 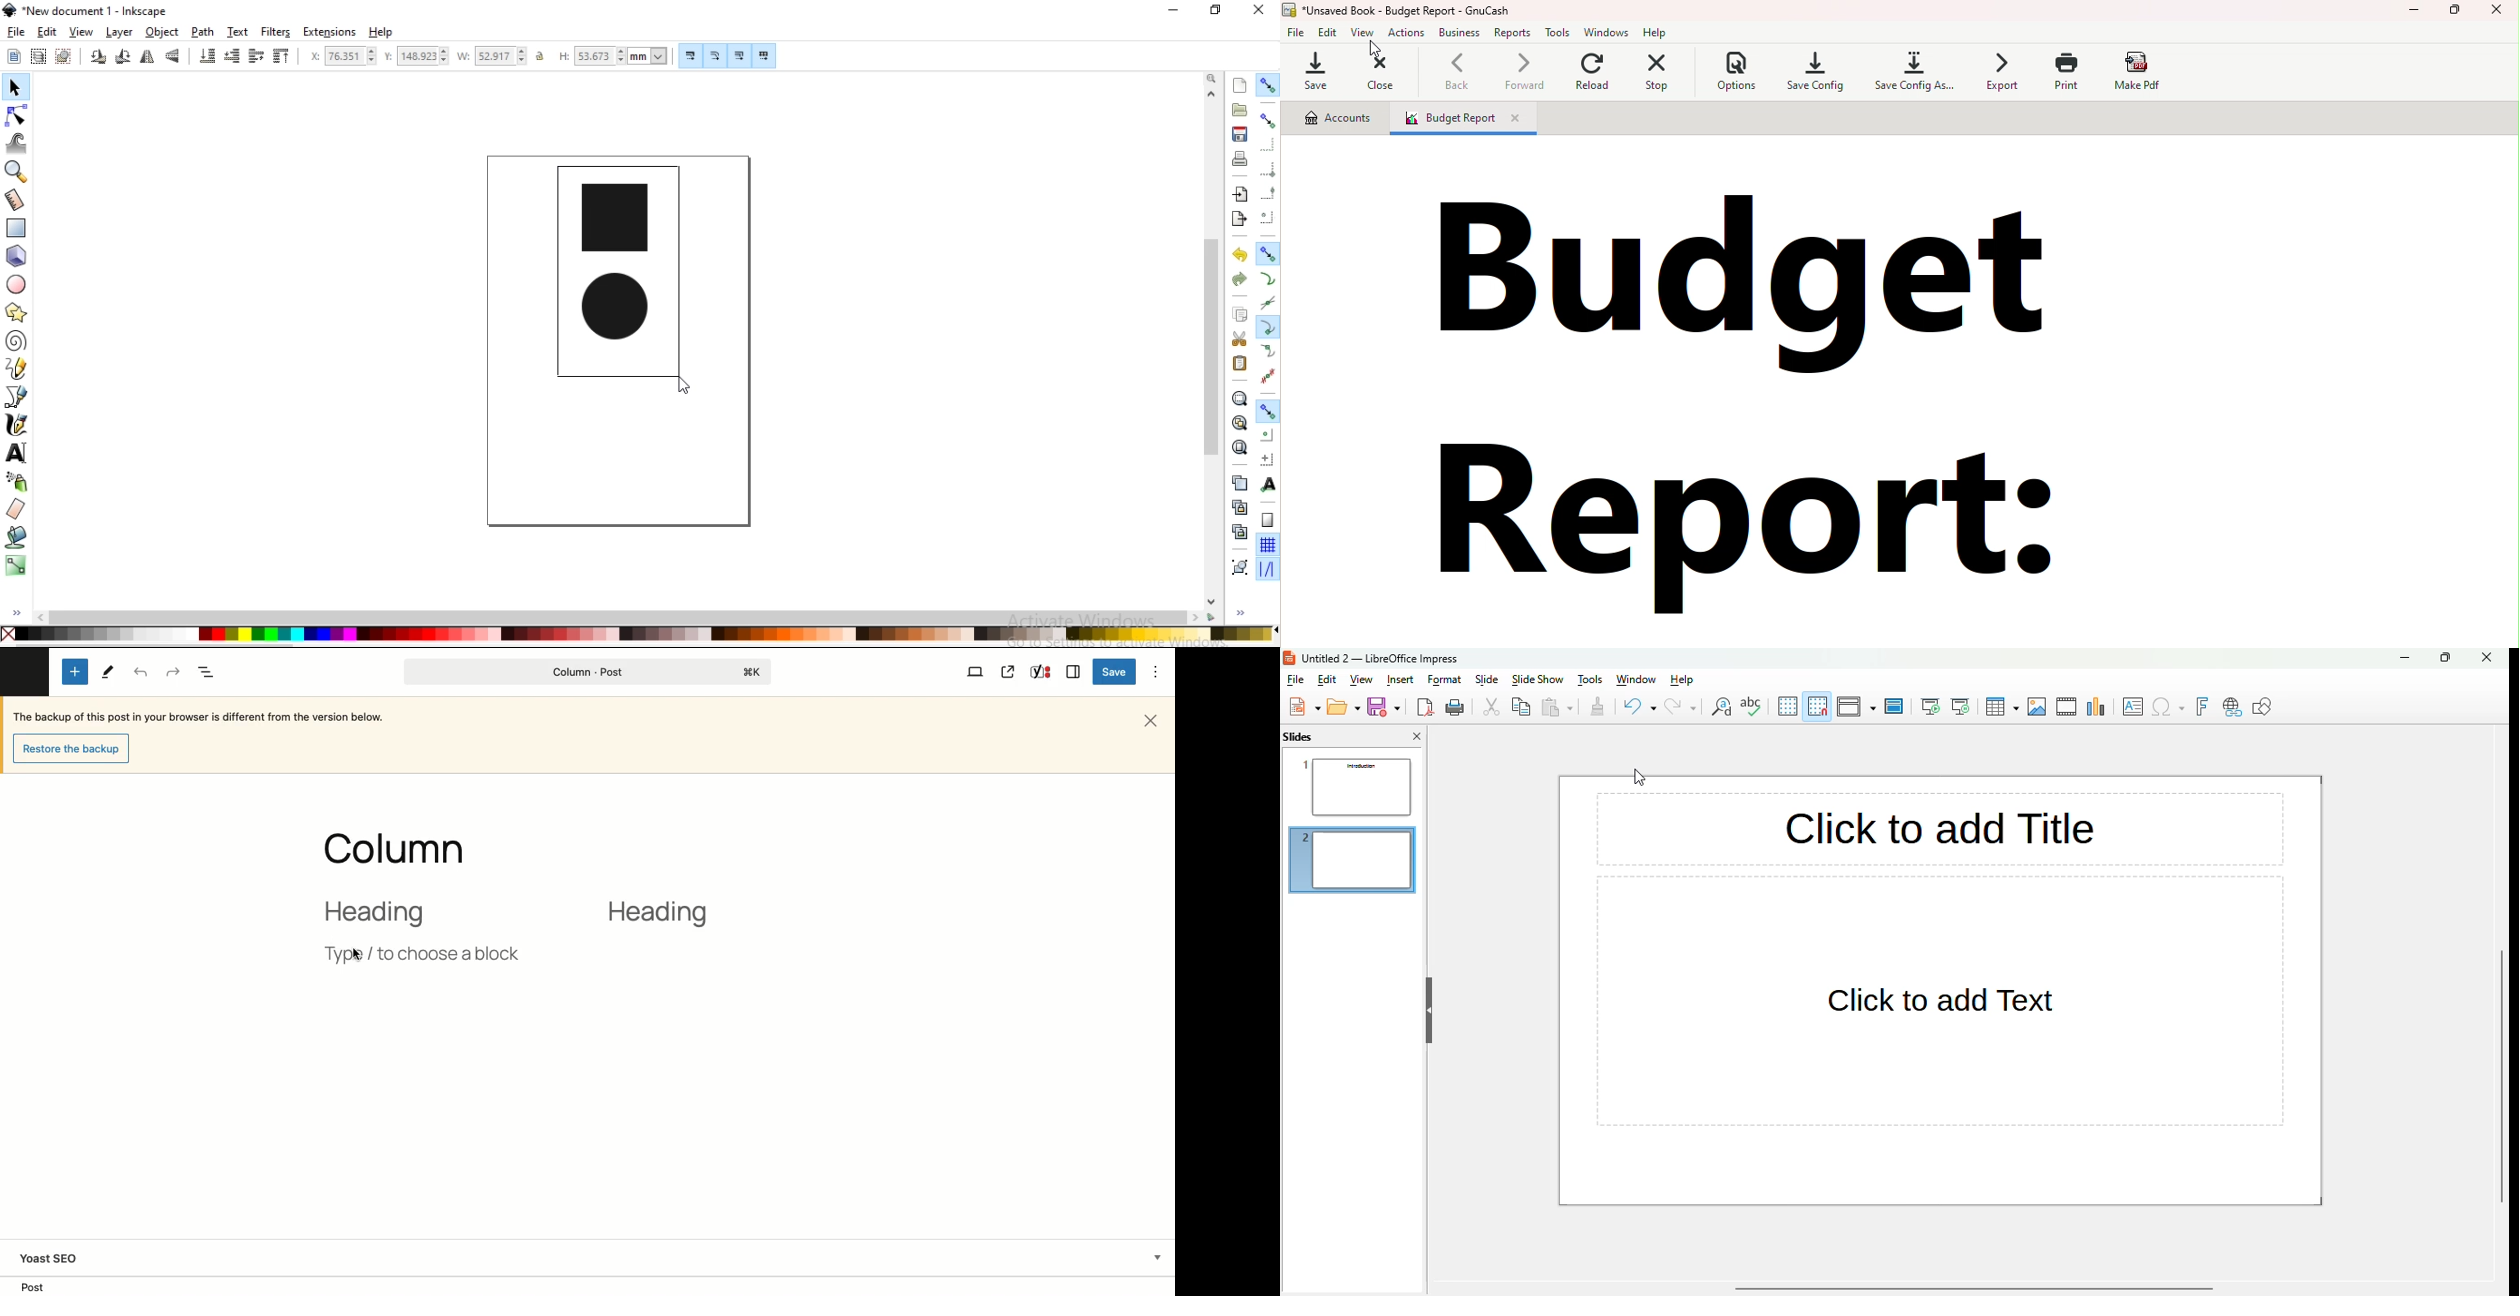 I want to click on show draw functions, so click(x=2262, y=706).